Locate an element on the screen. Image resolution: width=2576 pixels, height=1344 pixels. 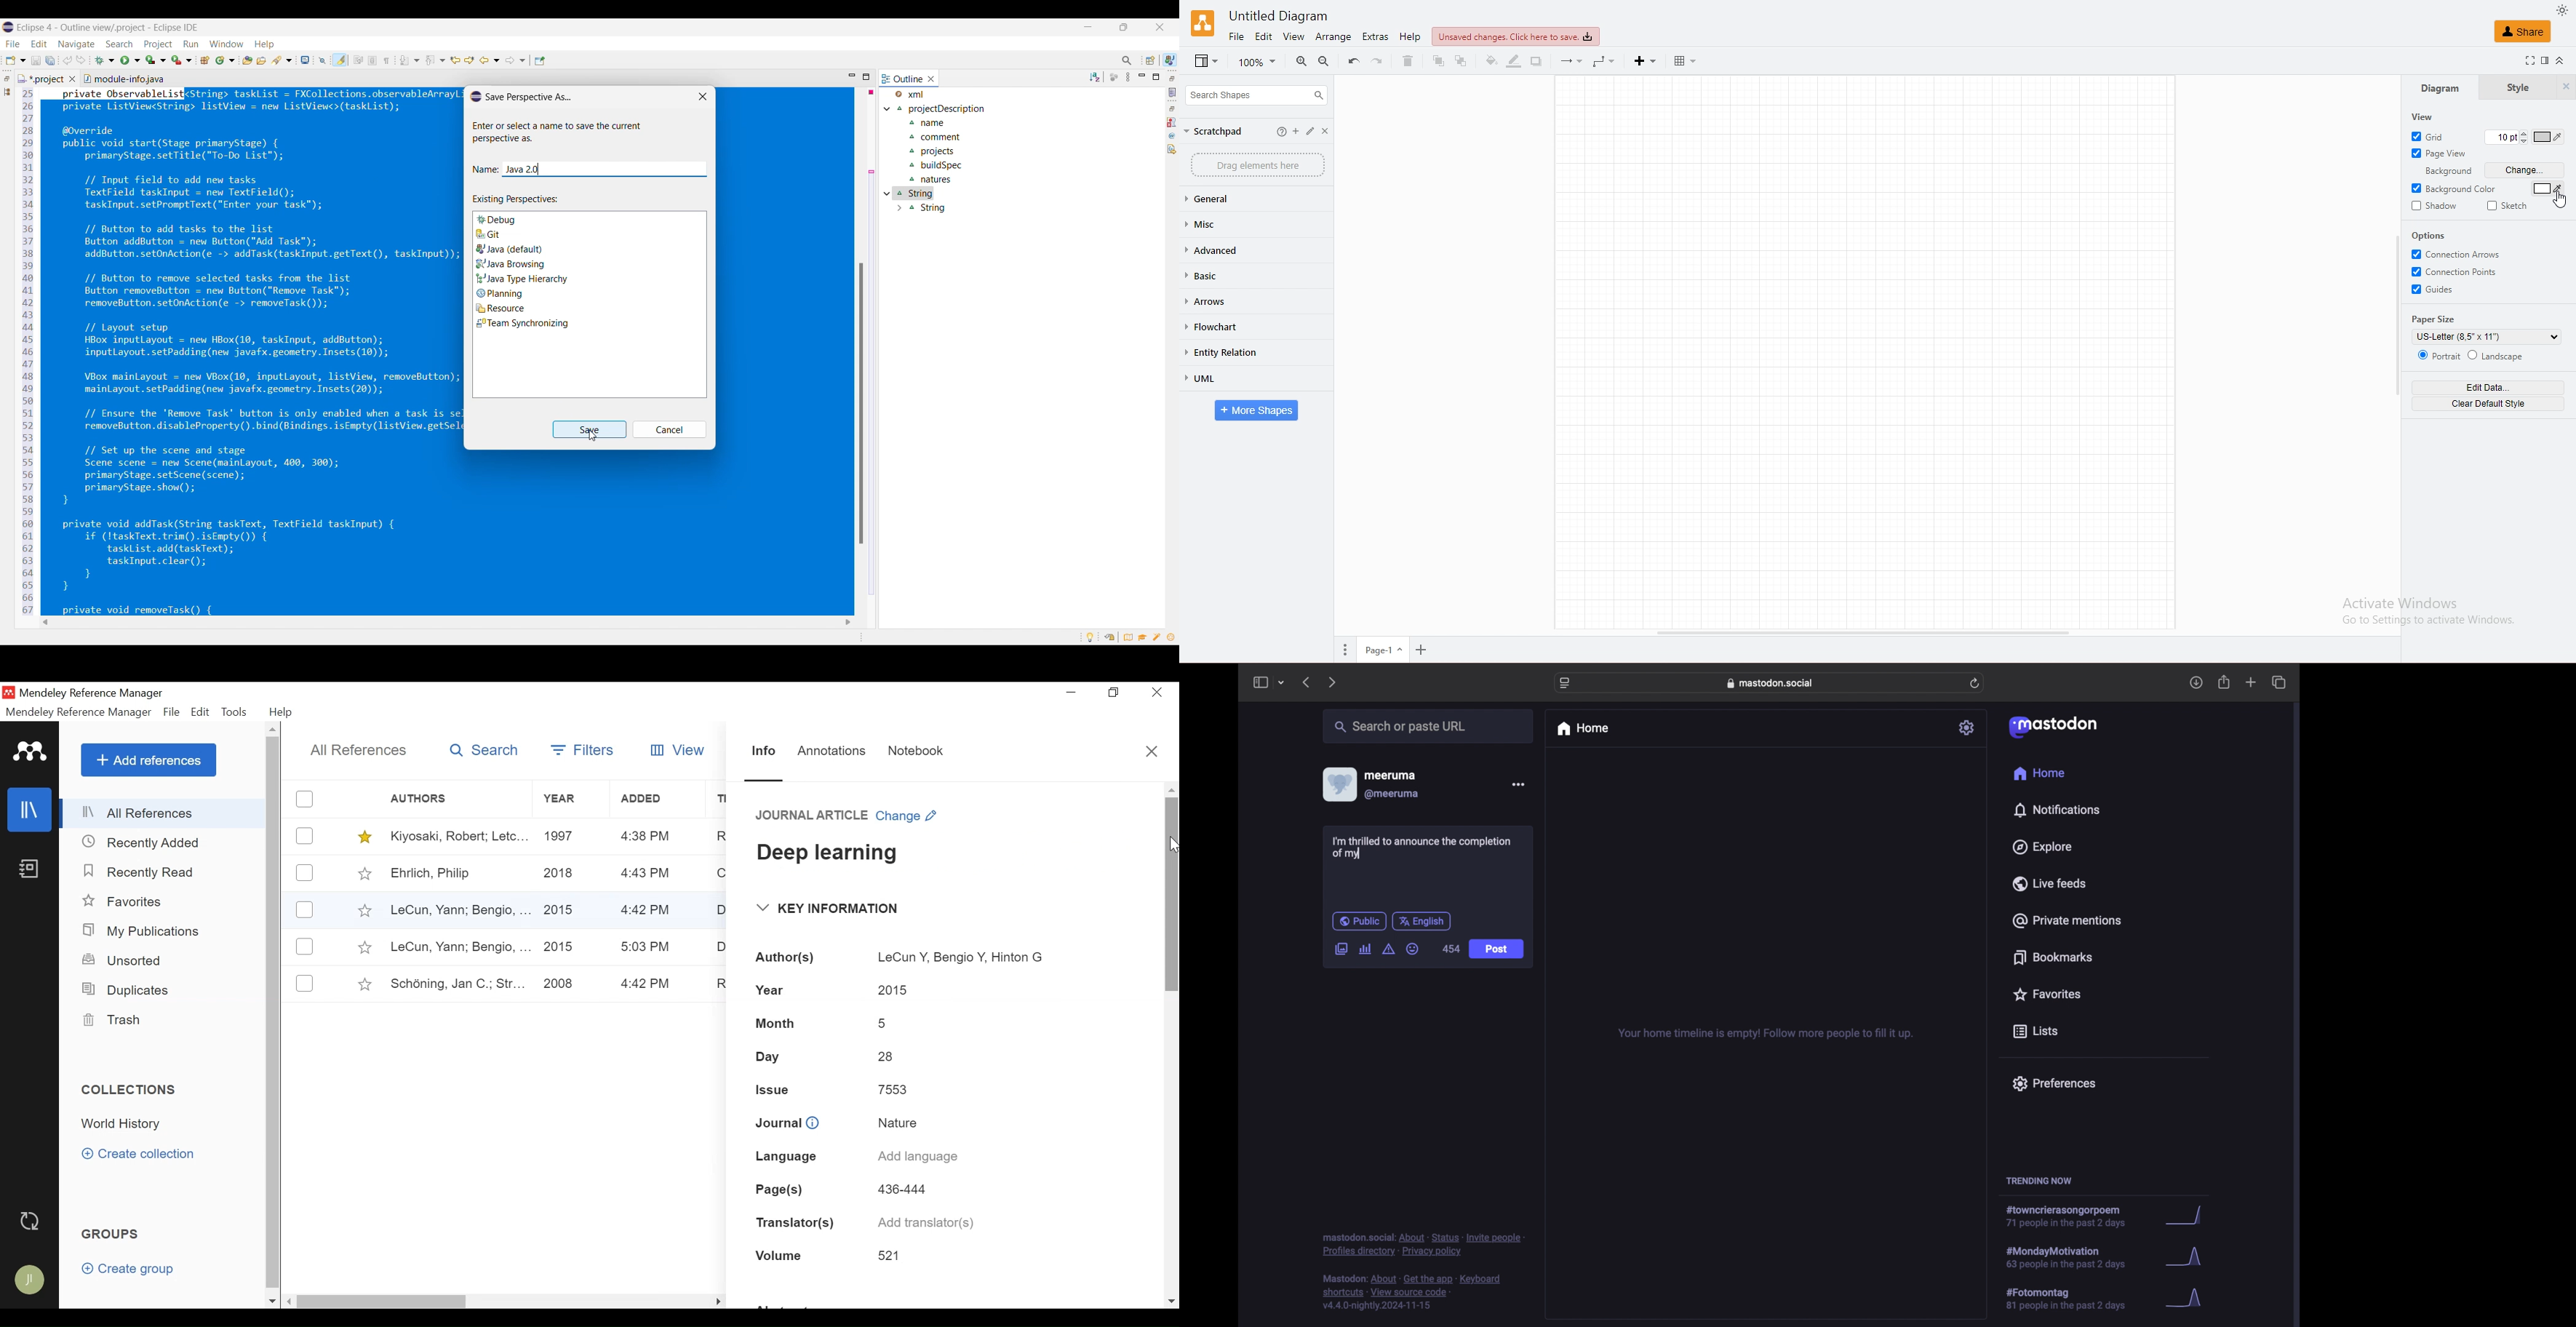
Help is located at coordinates (282, 712).